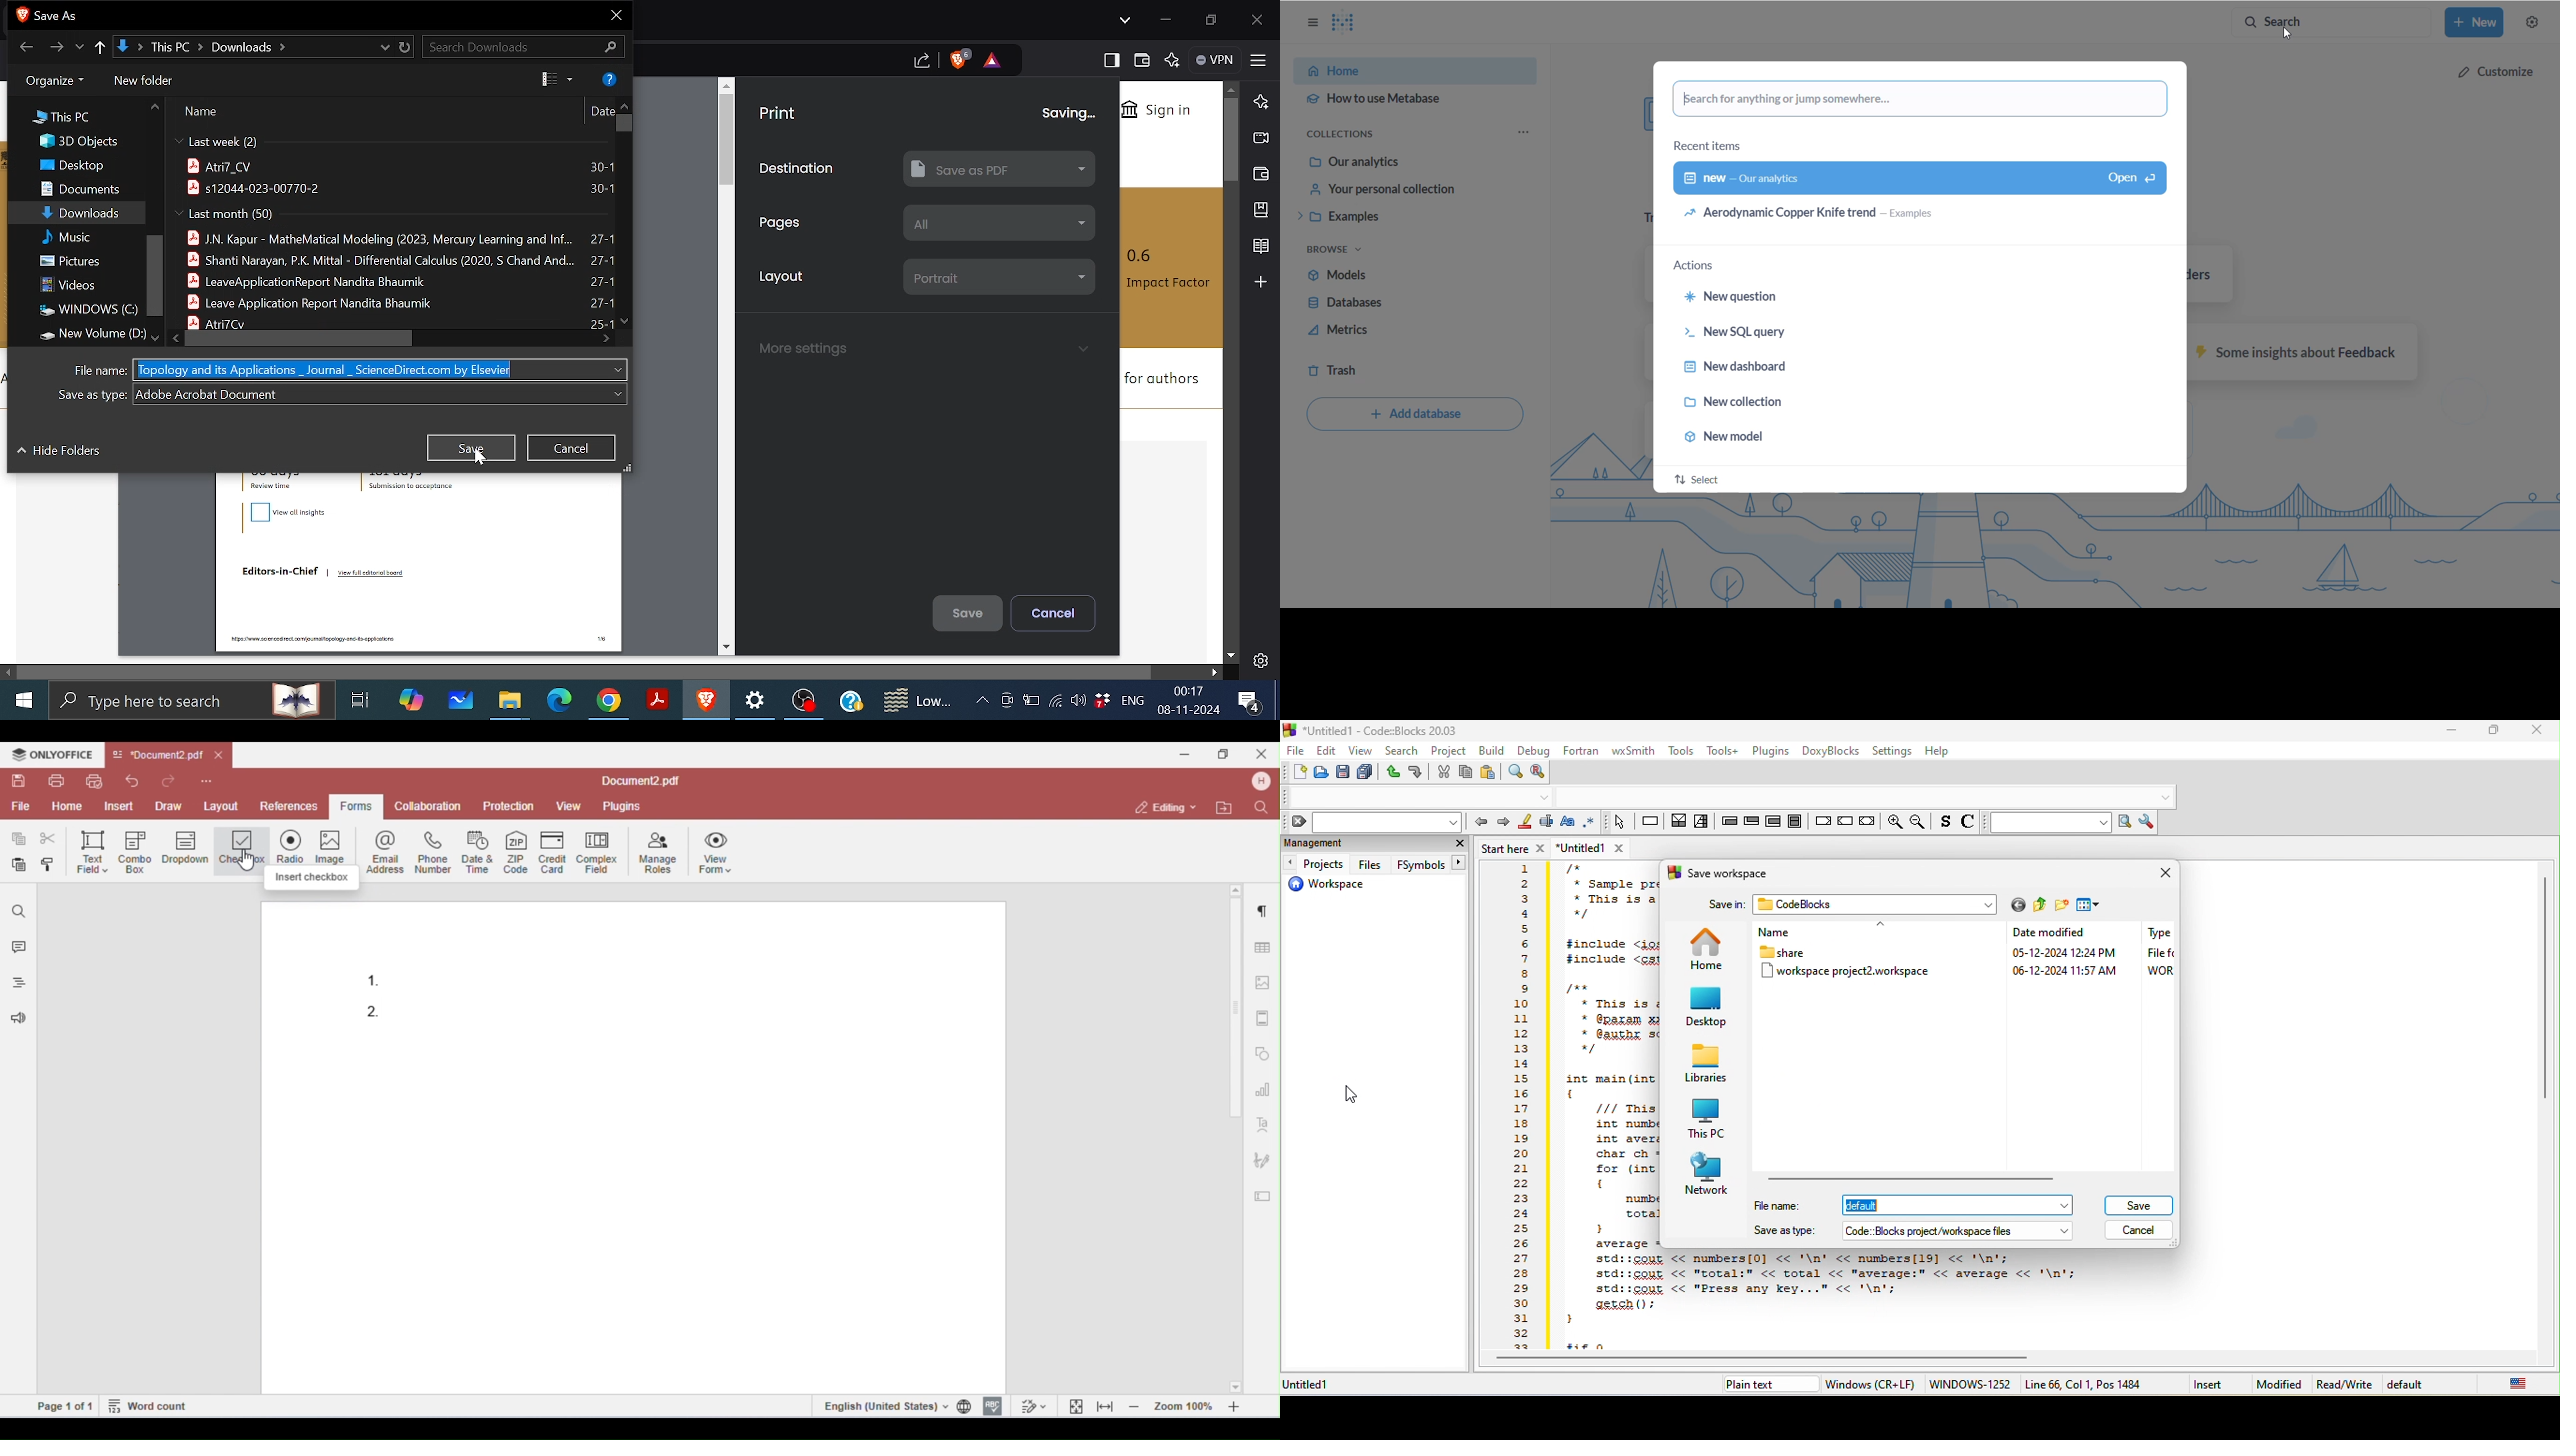  What do you see at coordinates (1679, 824) in the screenshot?
I see `decision` at bounding box center [1679, 824].